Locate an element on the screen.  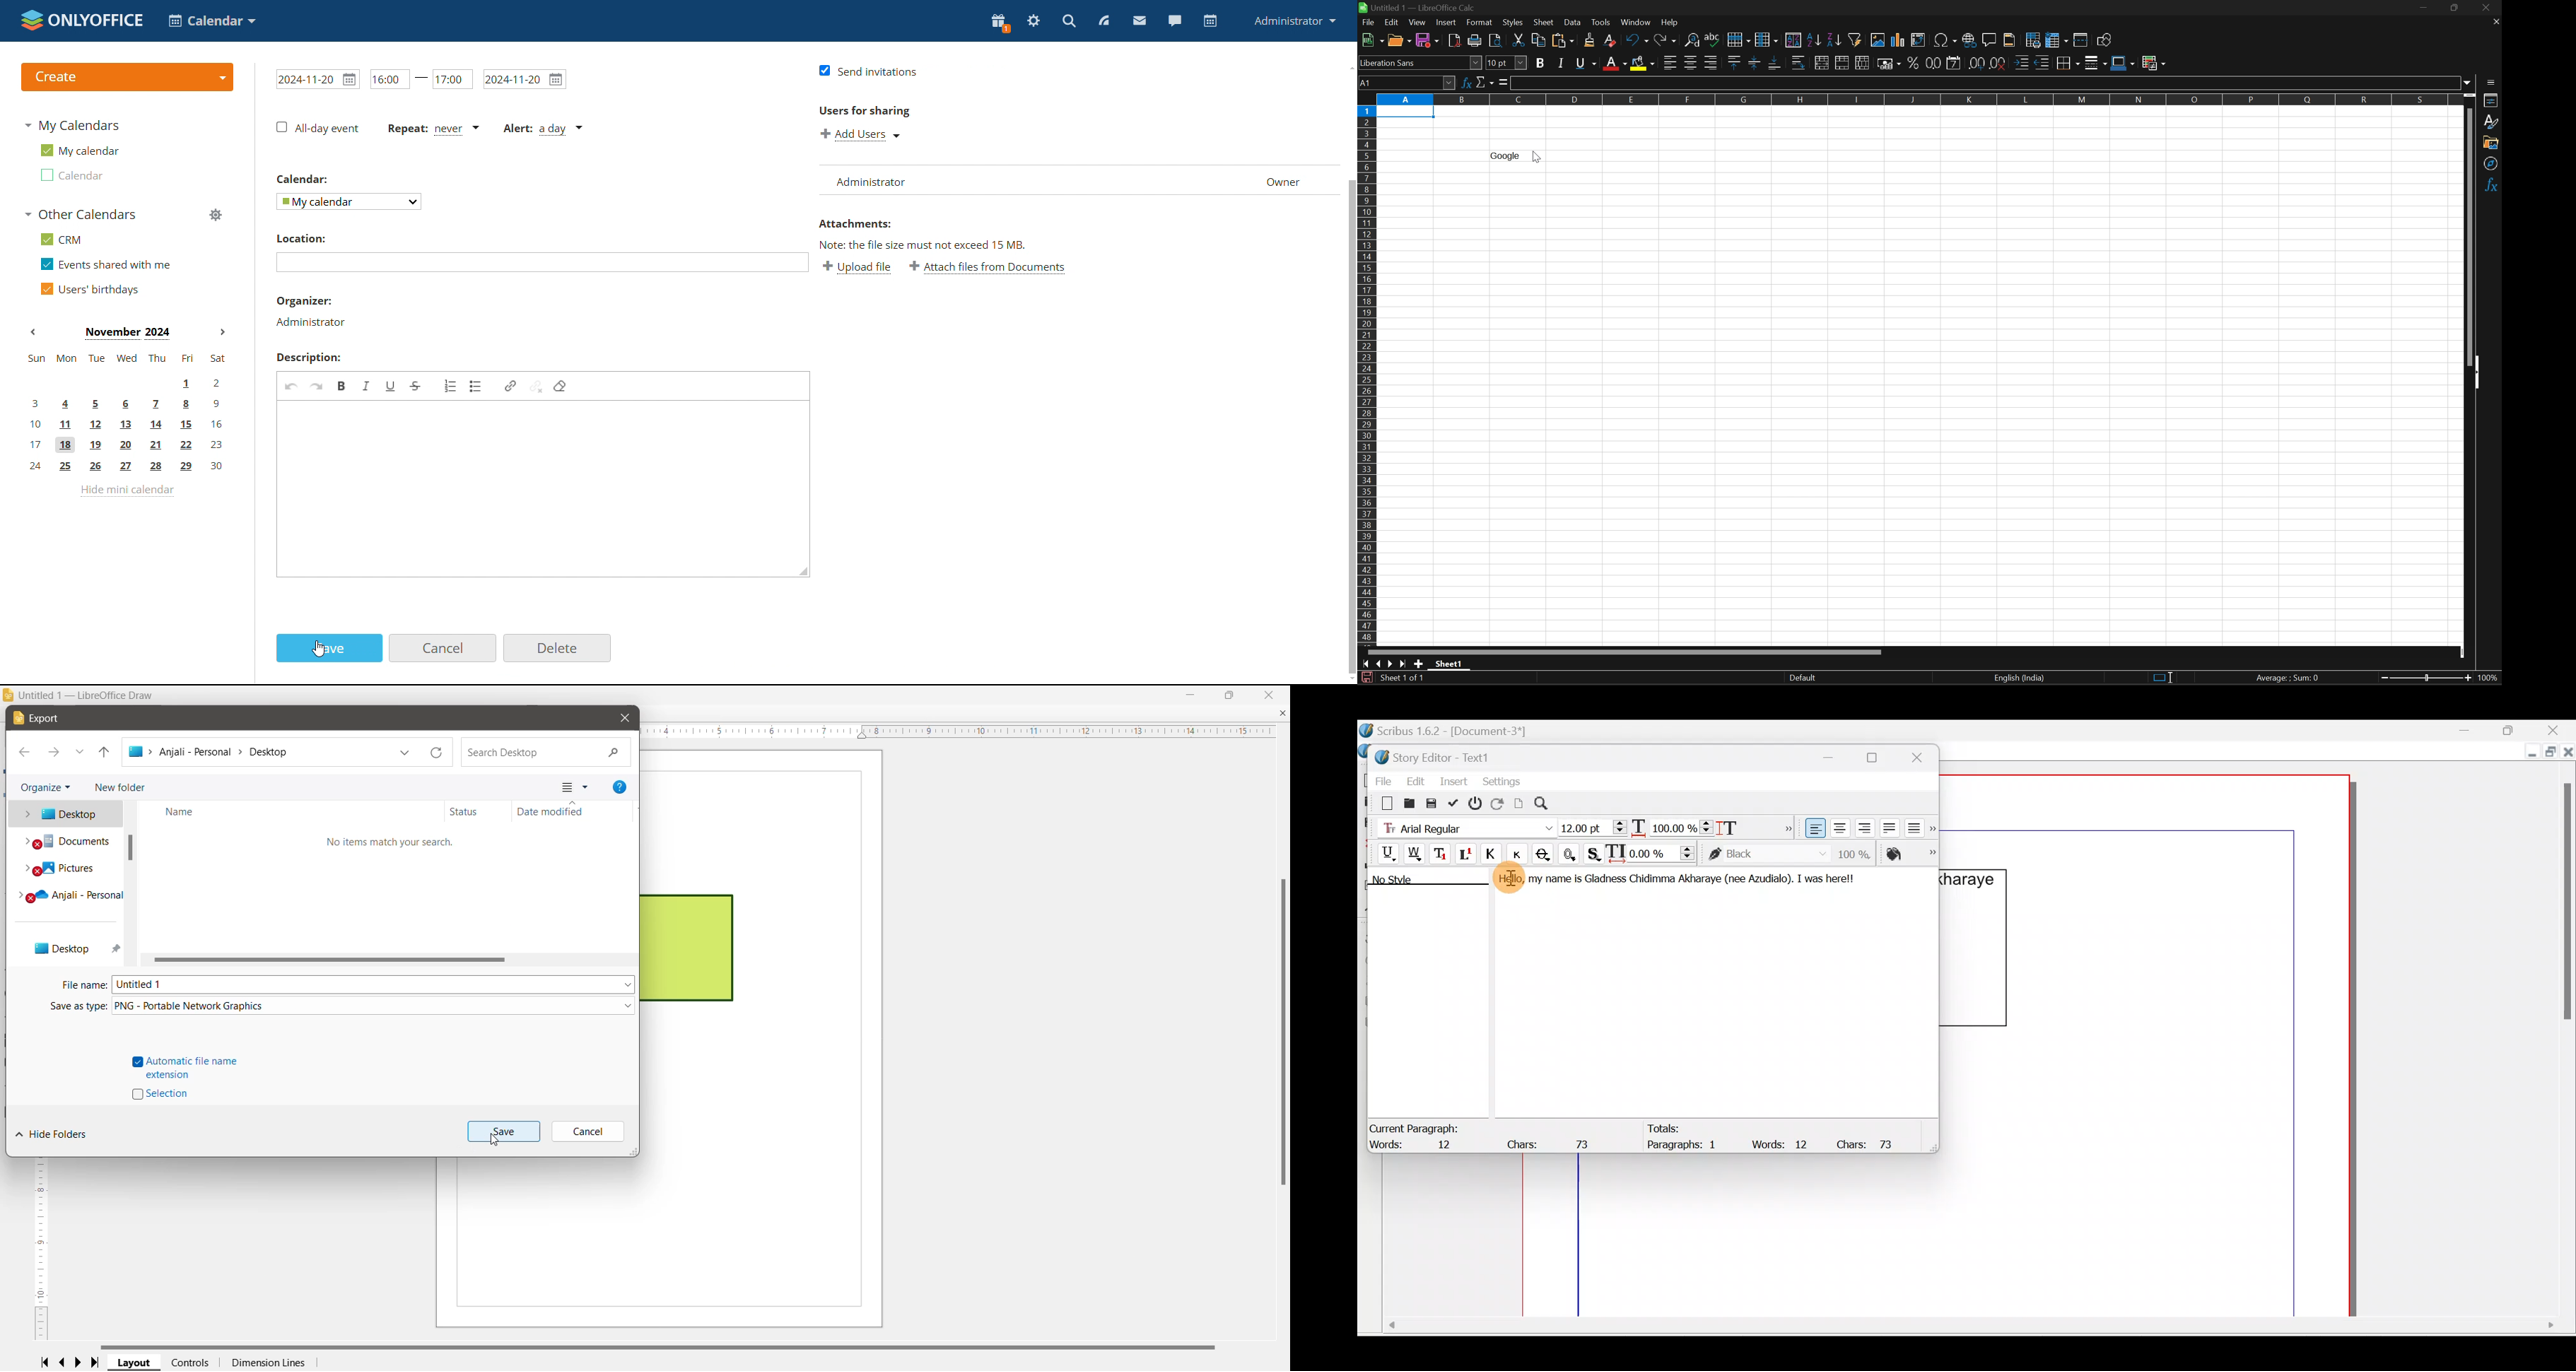
Current Paragraph: is located at coordinates (1416, 1127).